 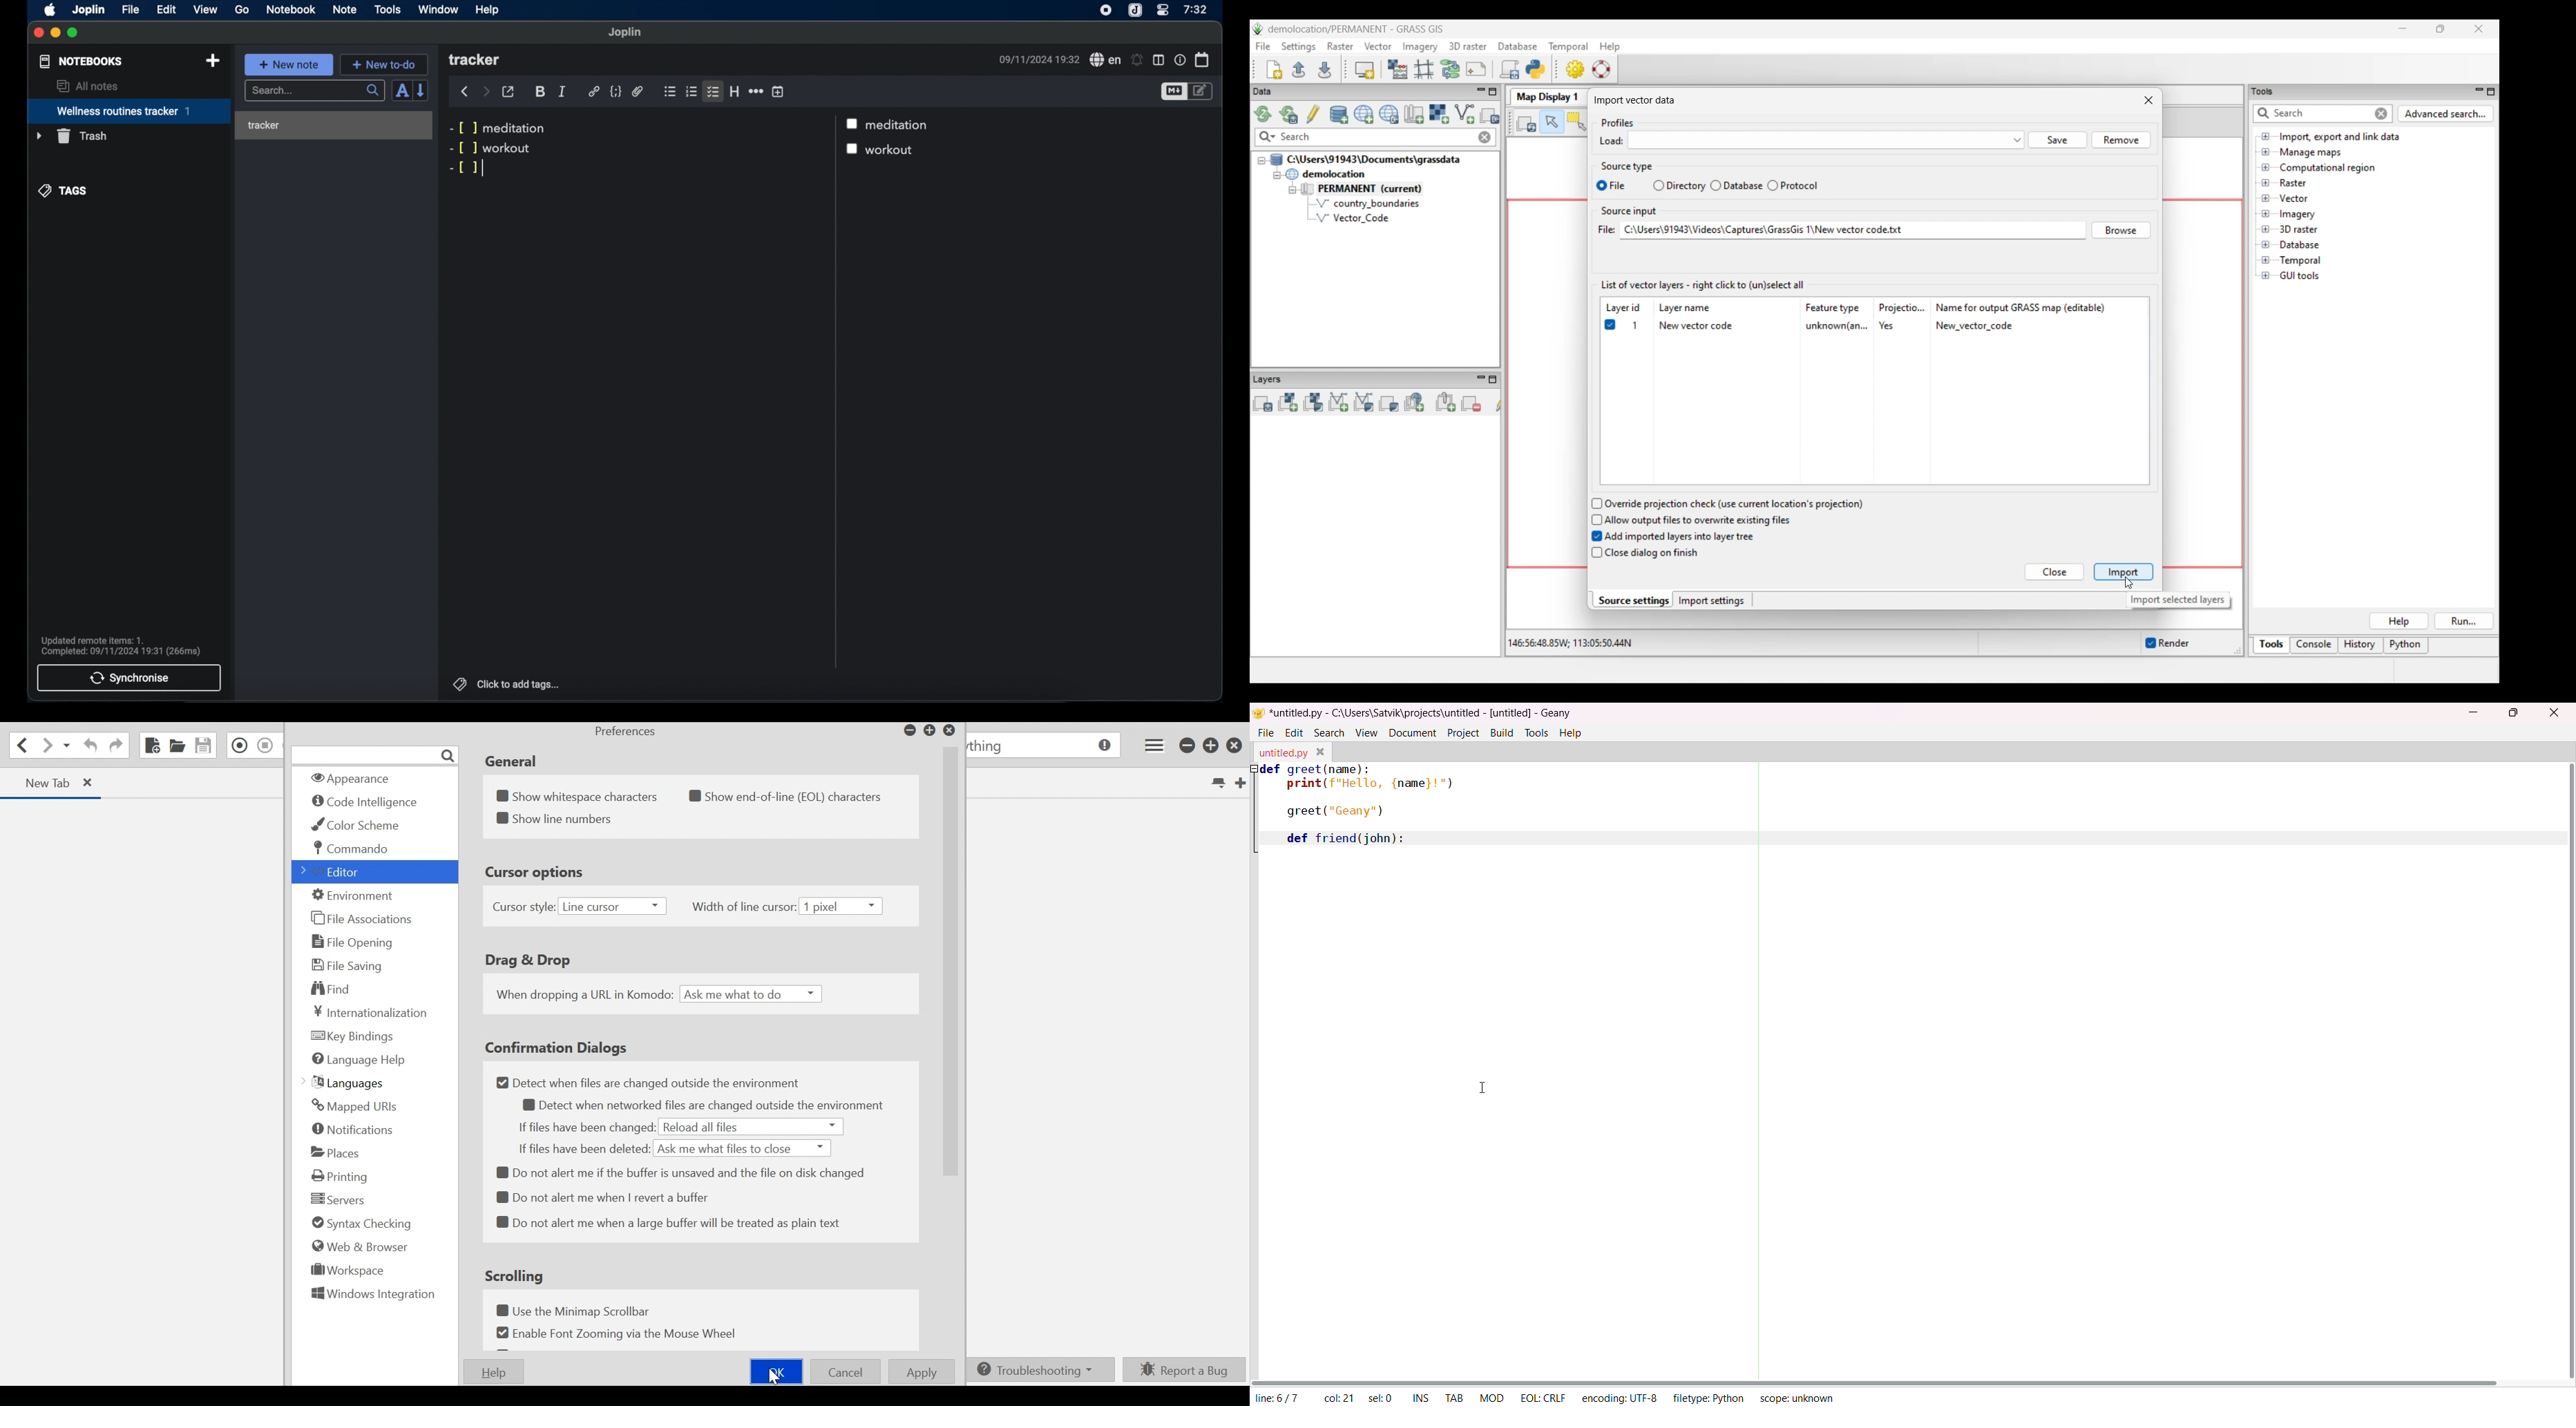 What do you see at coordinates (402, 91) in the screenshot?
I see `toggle sort order field` at bounding box center [402, 91].